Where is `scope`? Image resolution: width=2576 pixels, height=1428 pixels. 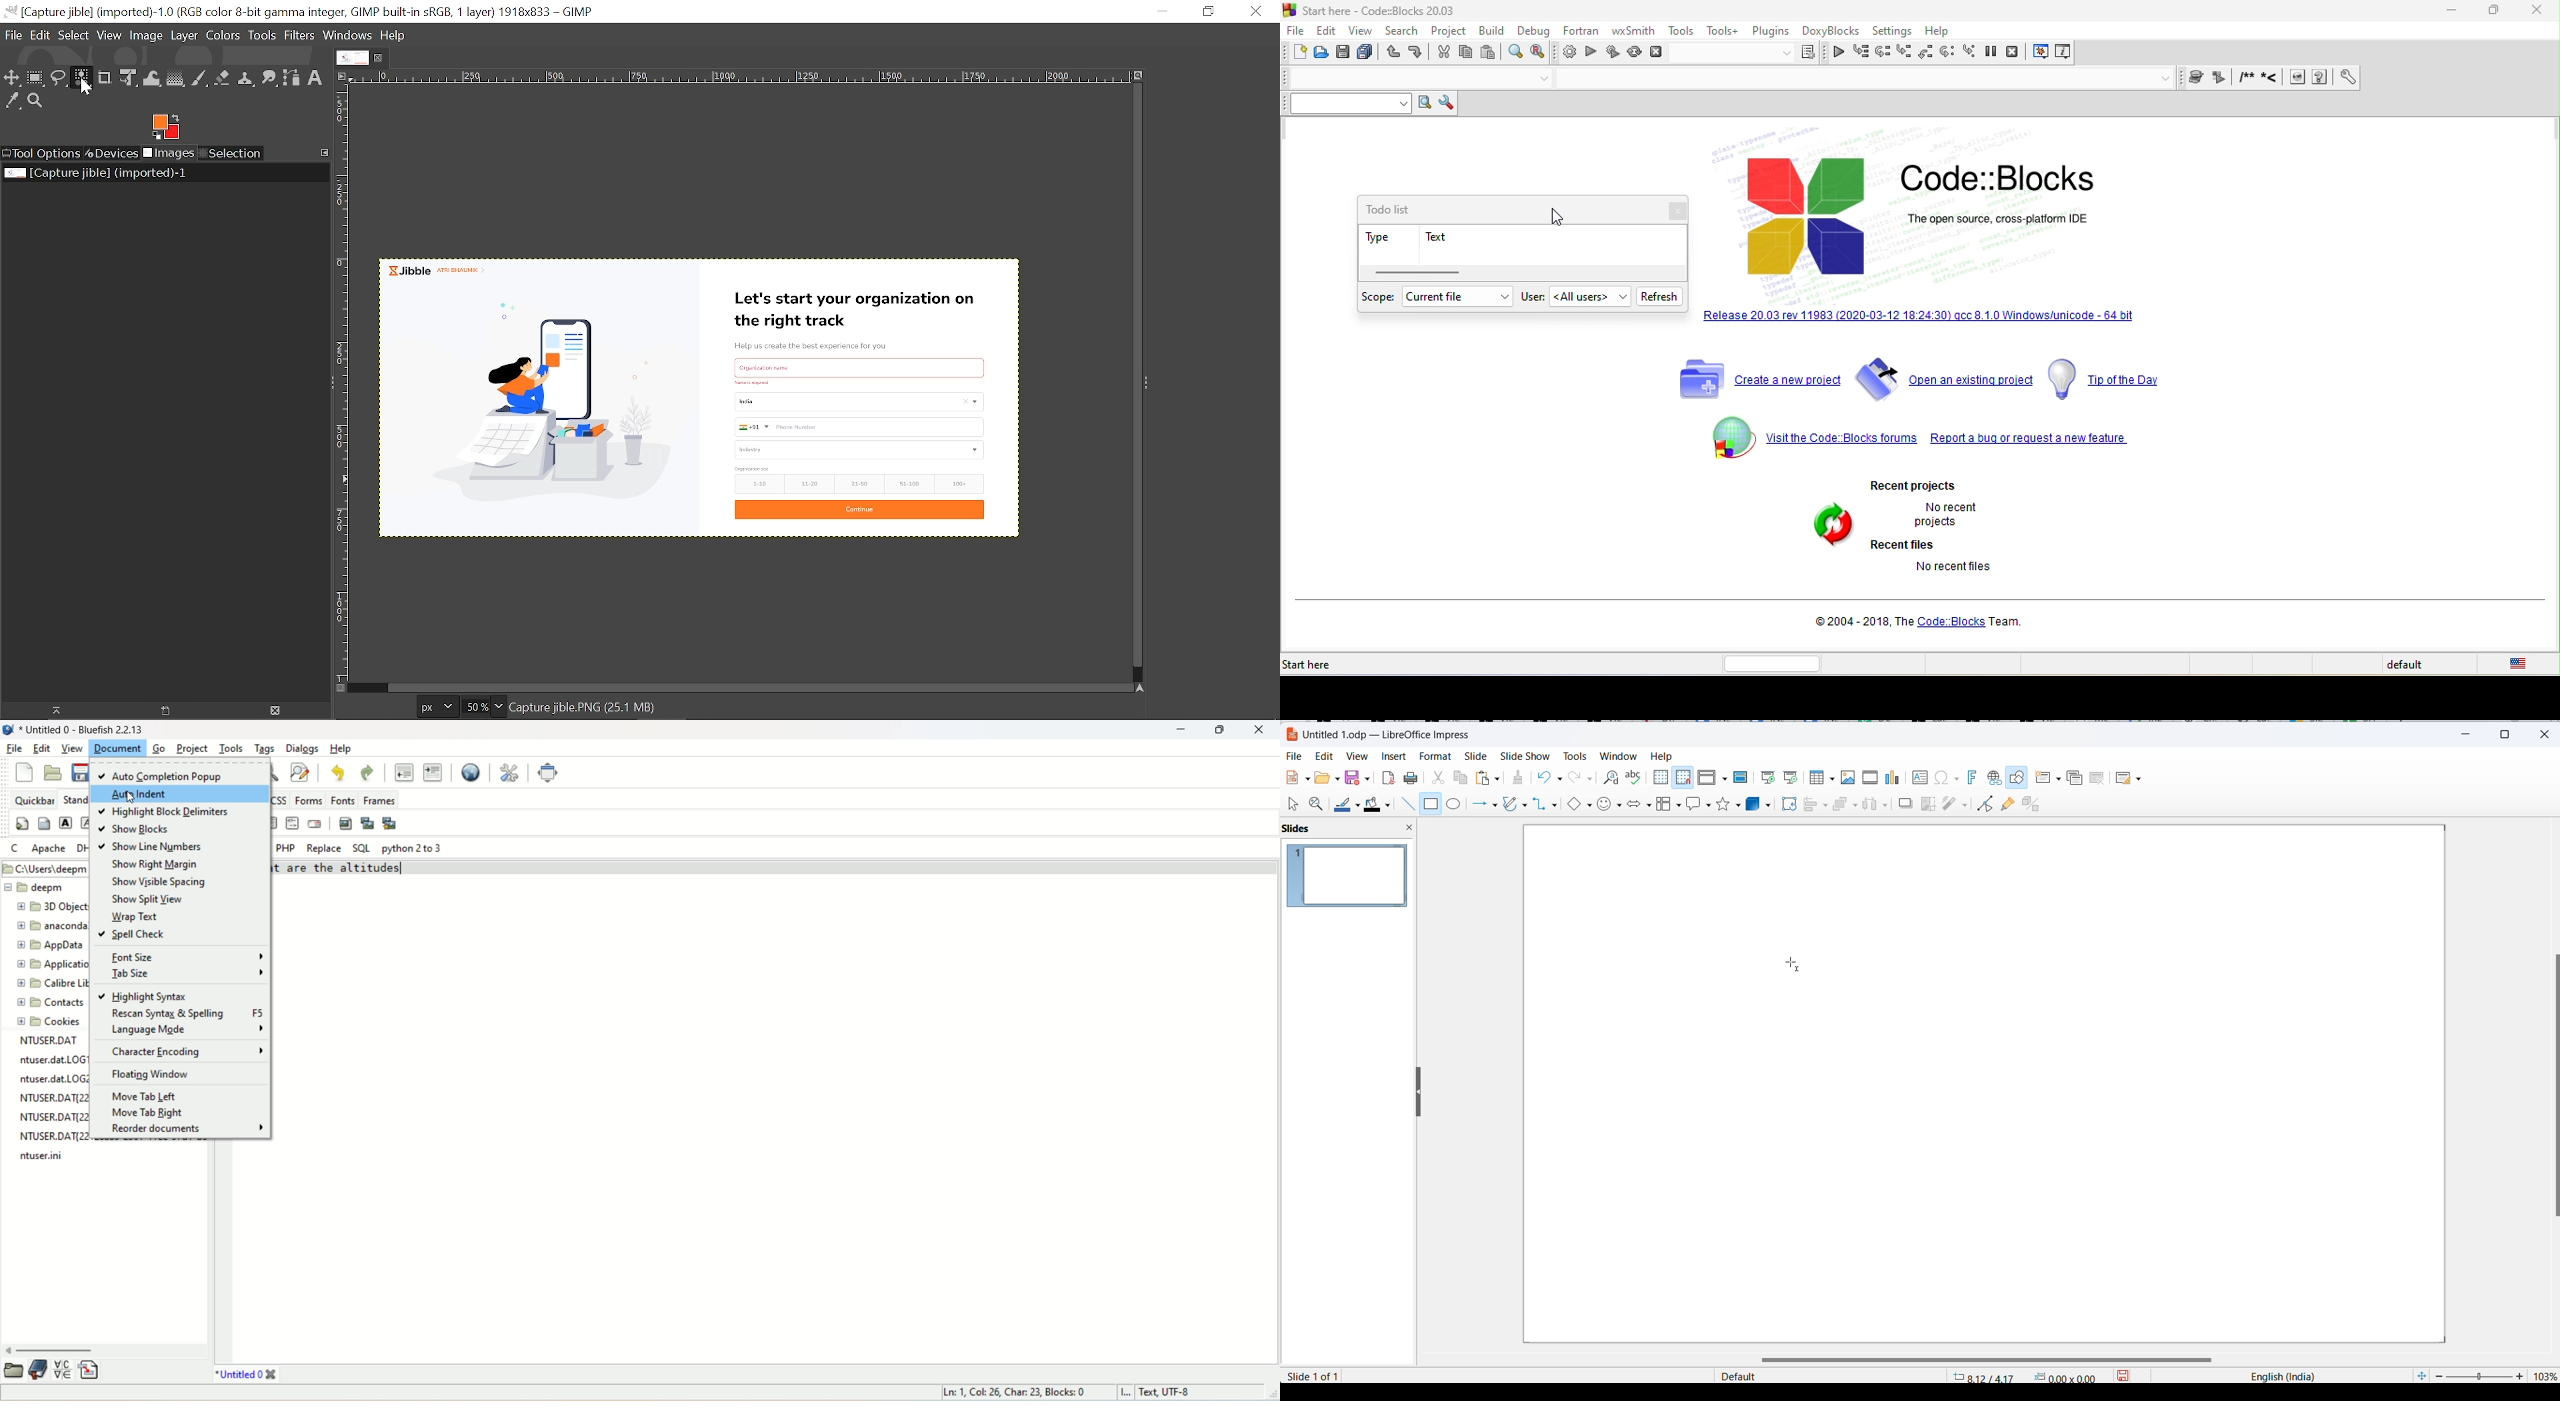
scope is located at coordinates (1378, 299).